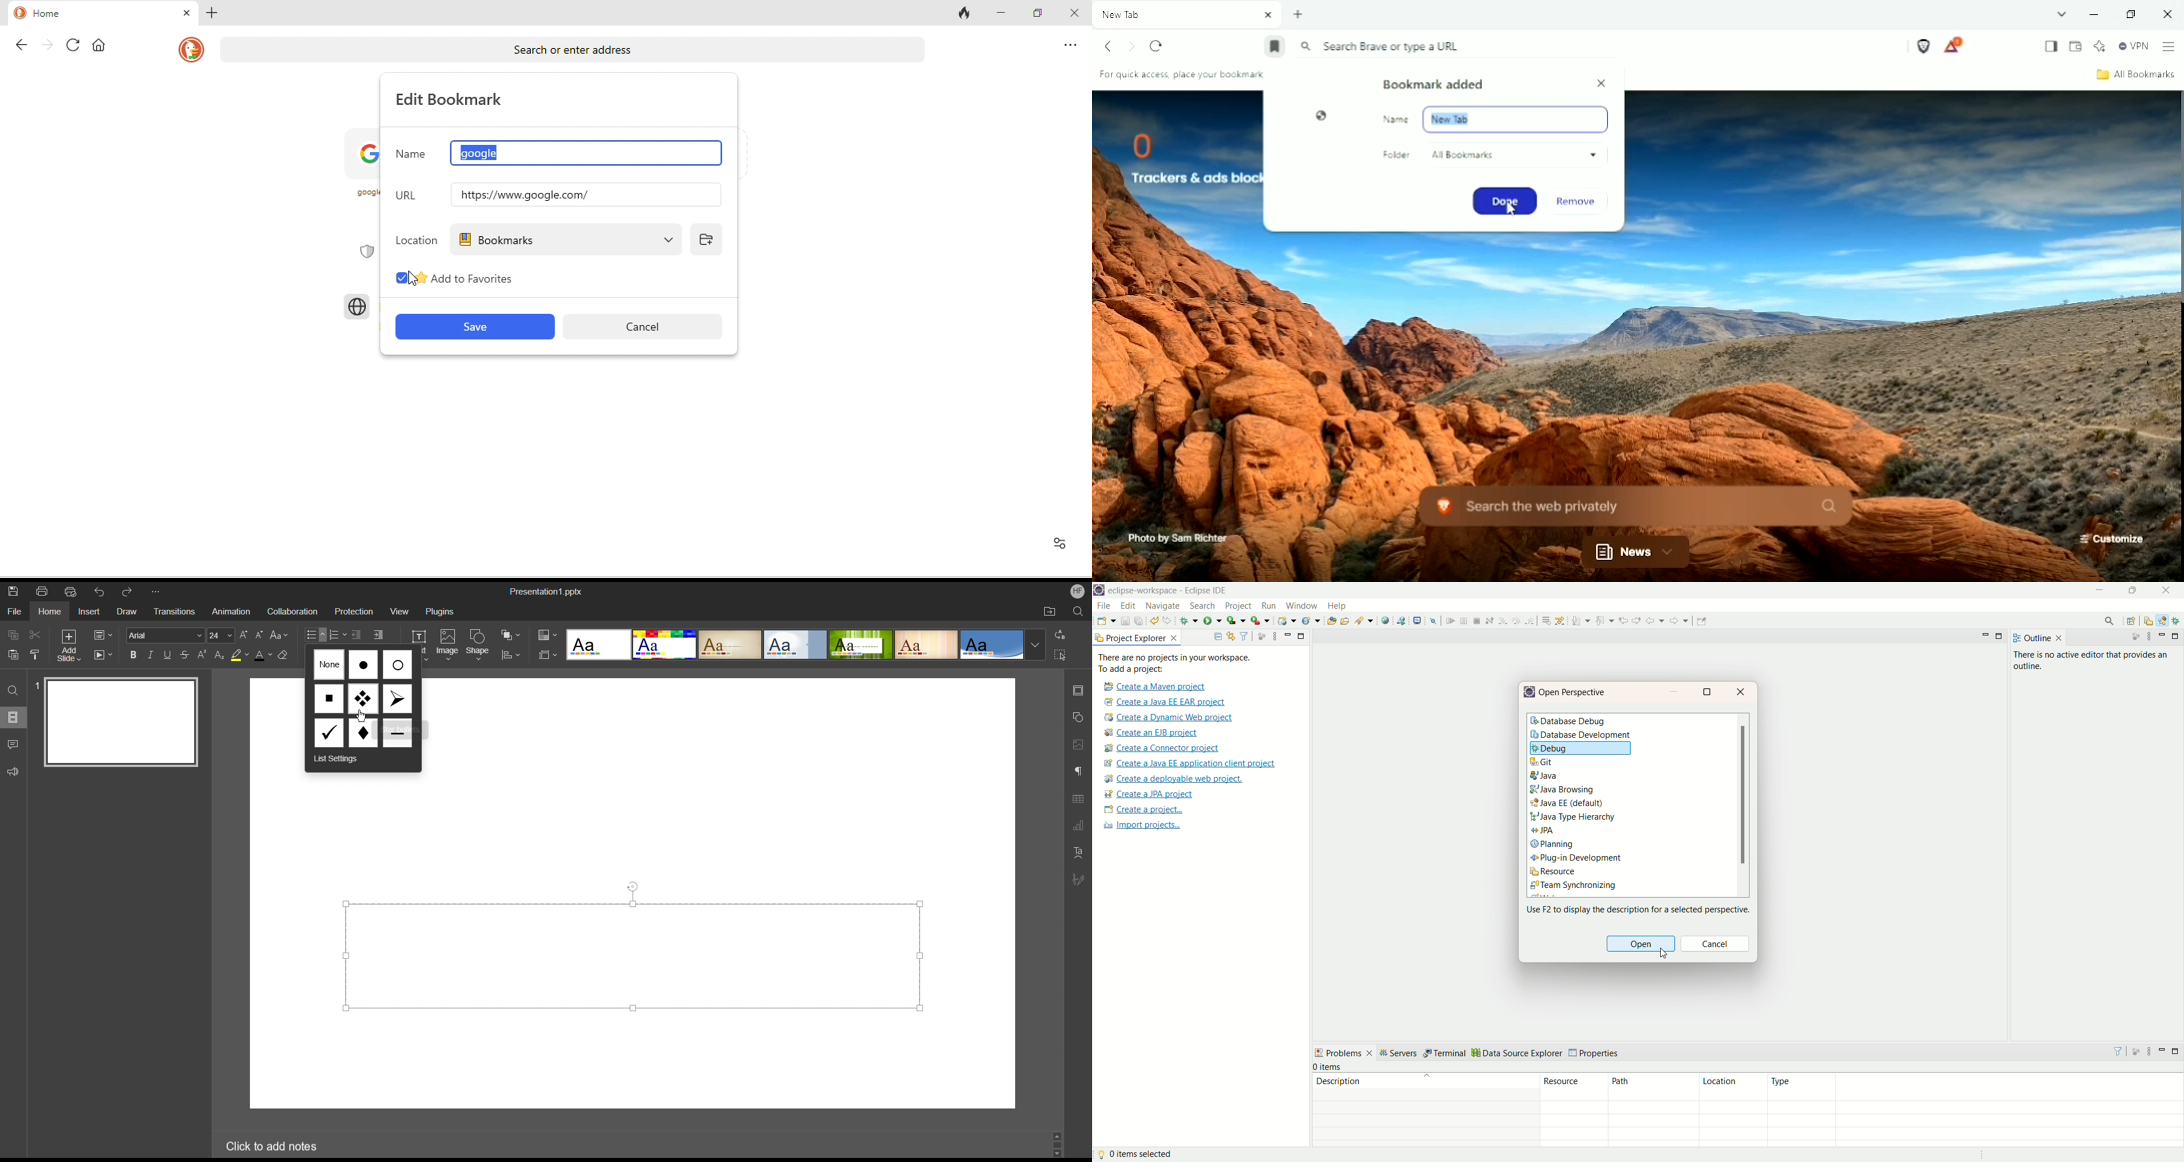 The width and height of the screenshot is (2184, 1176). What do you see at coordinates (1061, 635) in the screenshot?
I see `Replace` at bounding box center [1061, 635].